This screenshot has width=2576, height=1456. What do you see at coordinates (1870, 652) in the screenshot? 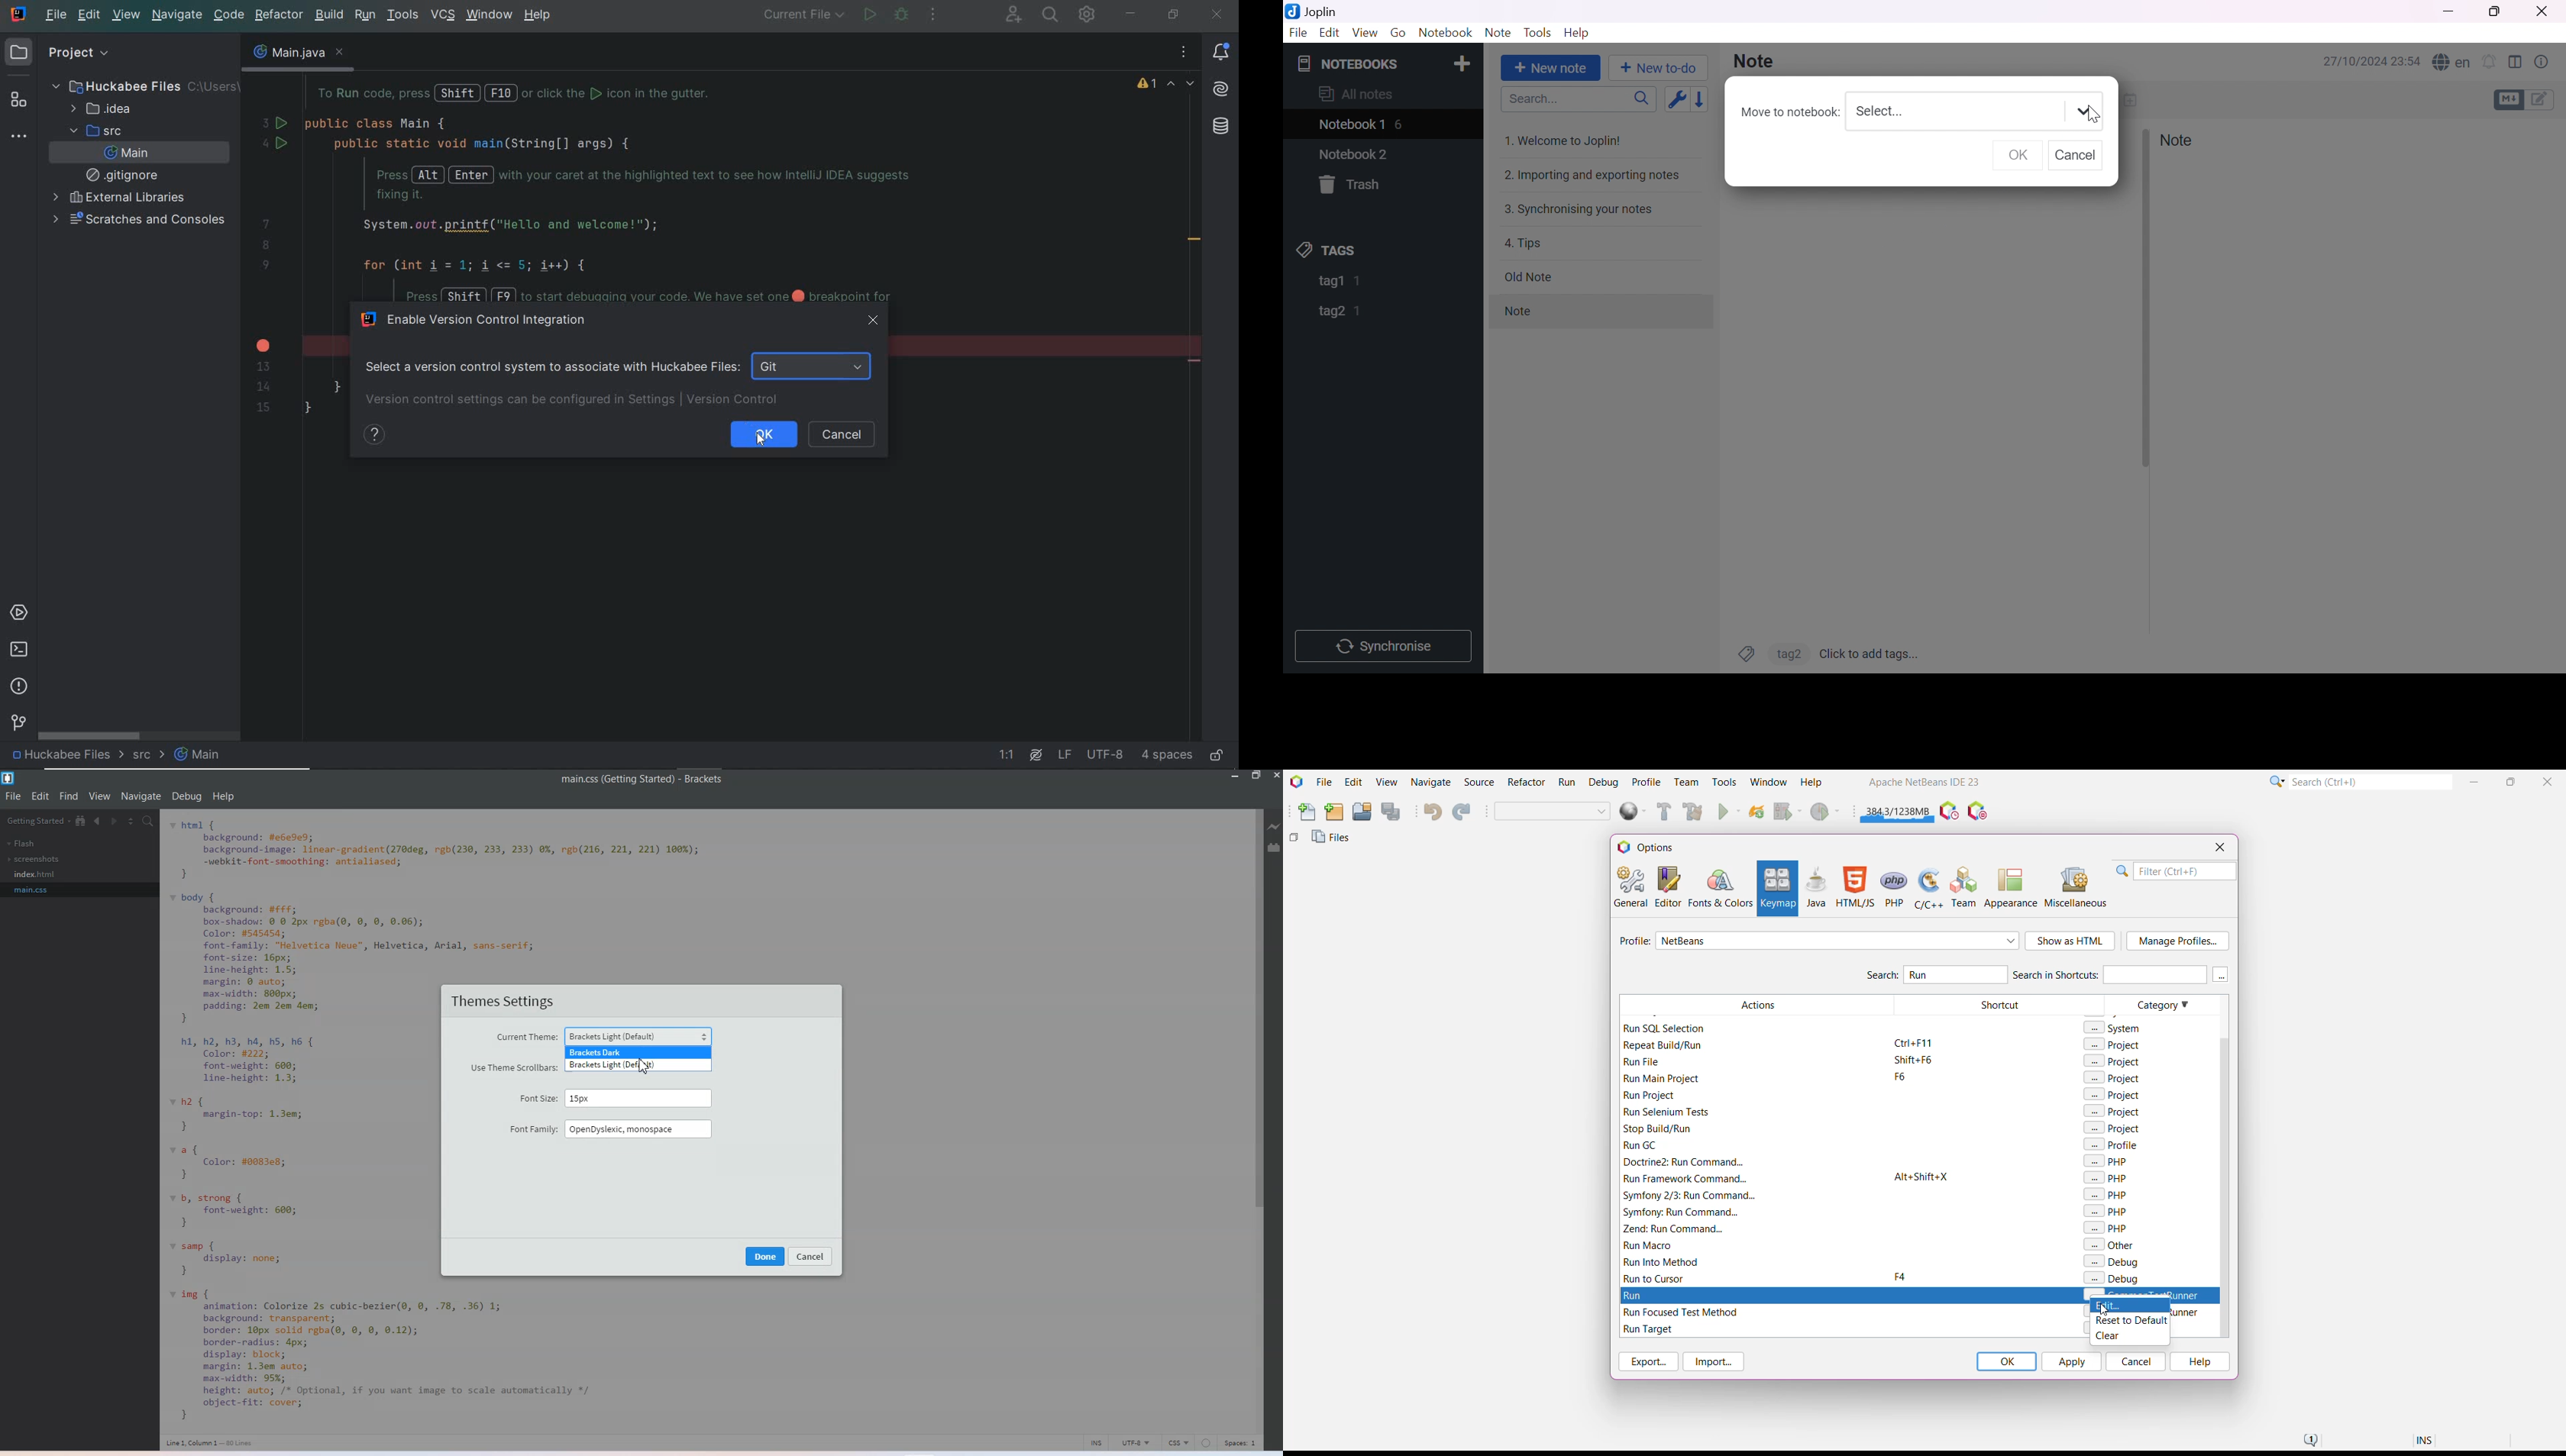
I see `Click to add tags` at bounding box center [1870, 652].